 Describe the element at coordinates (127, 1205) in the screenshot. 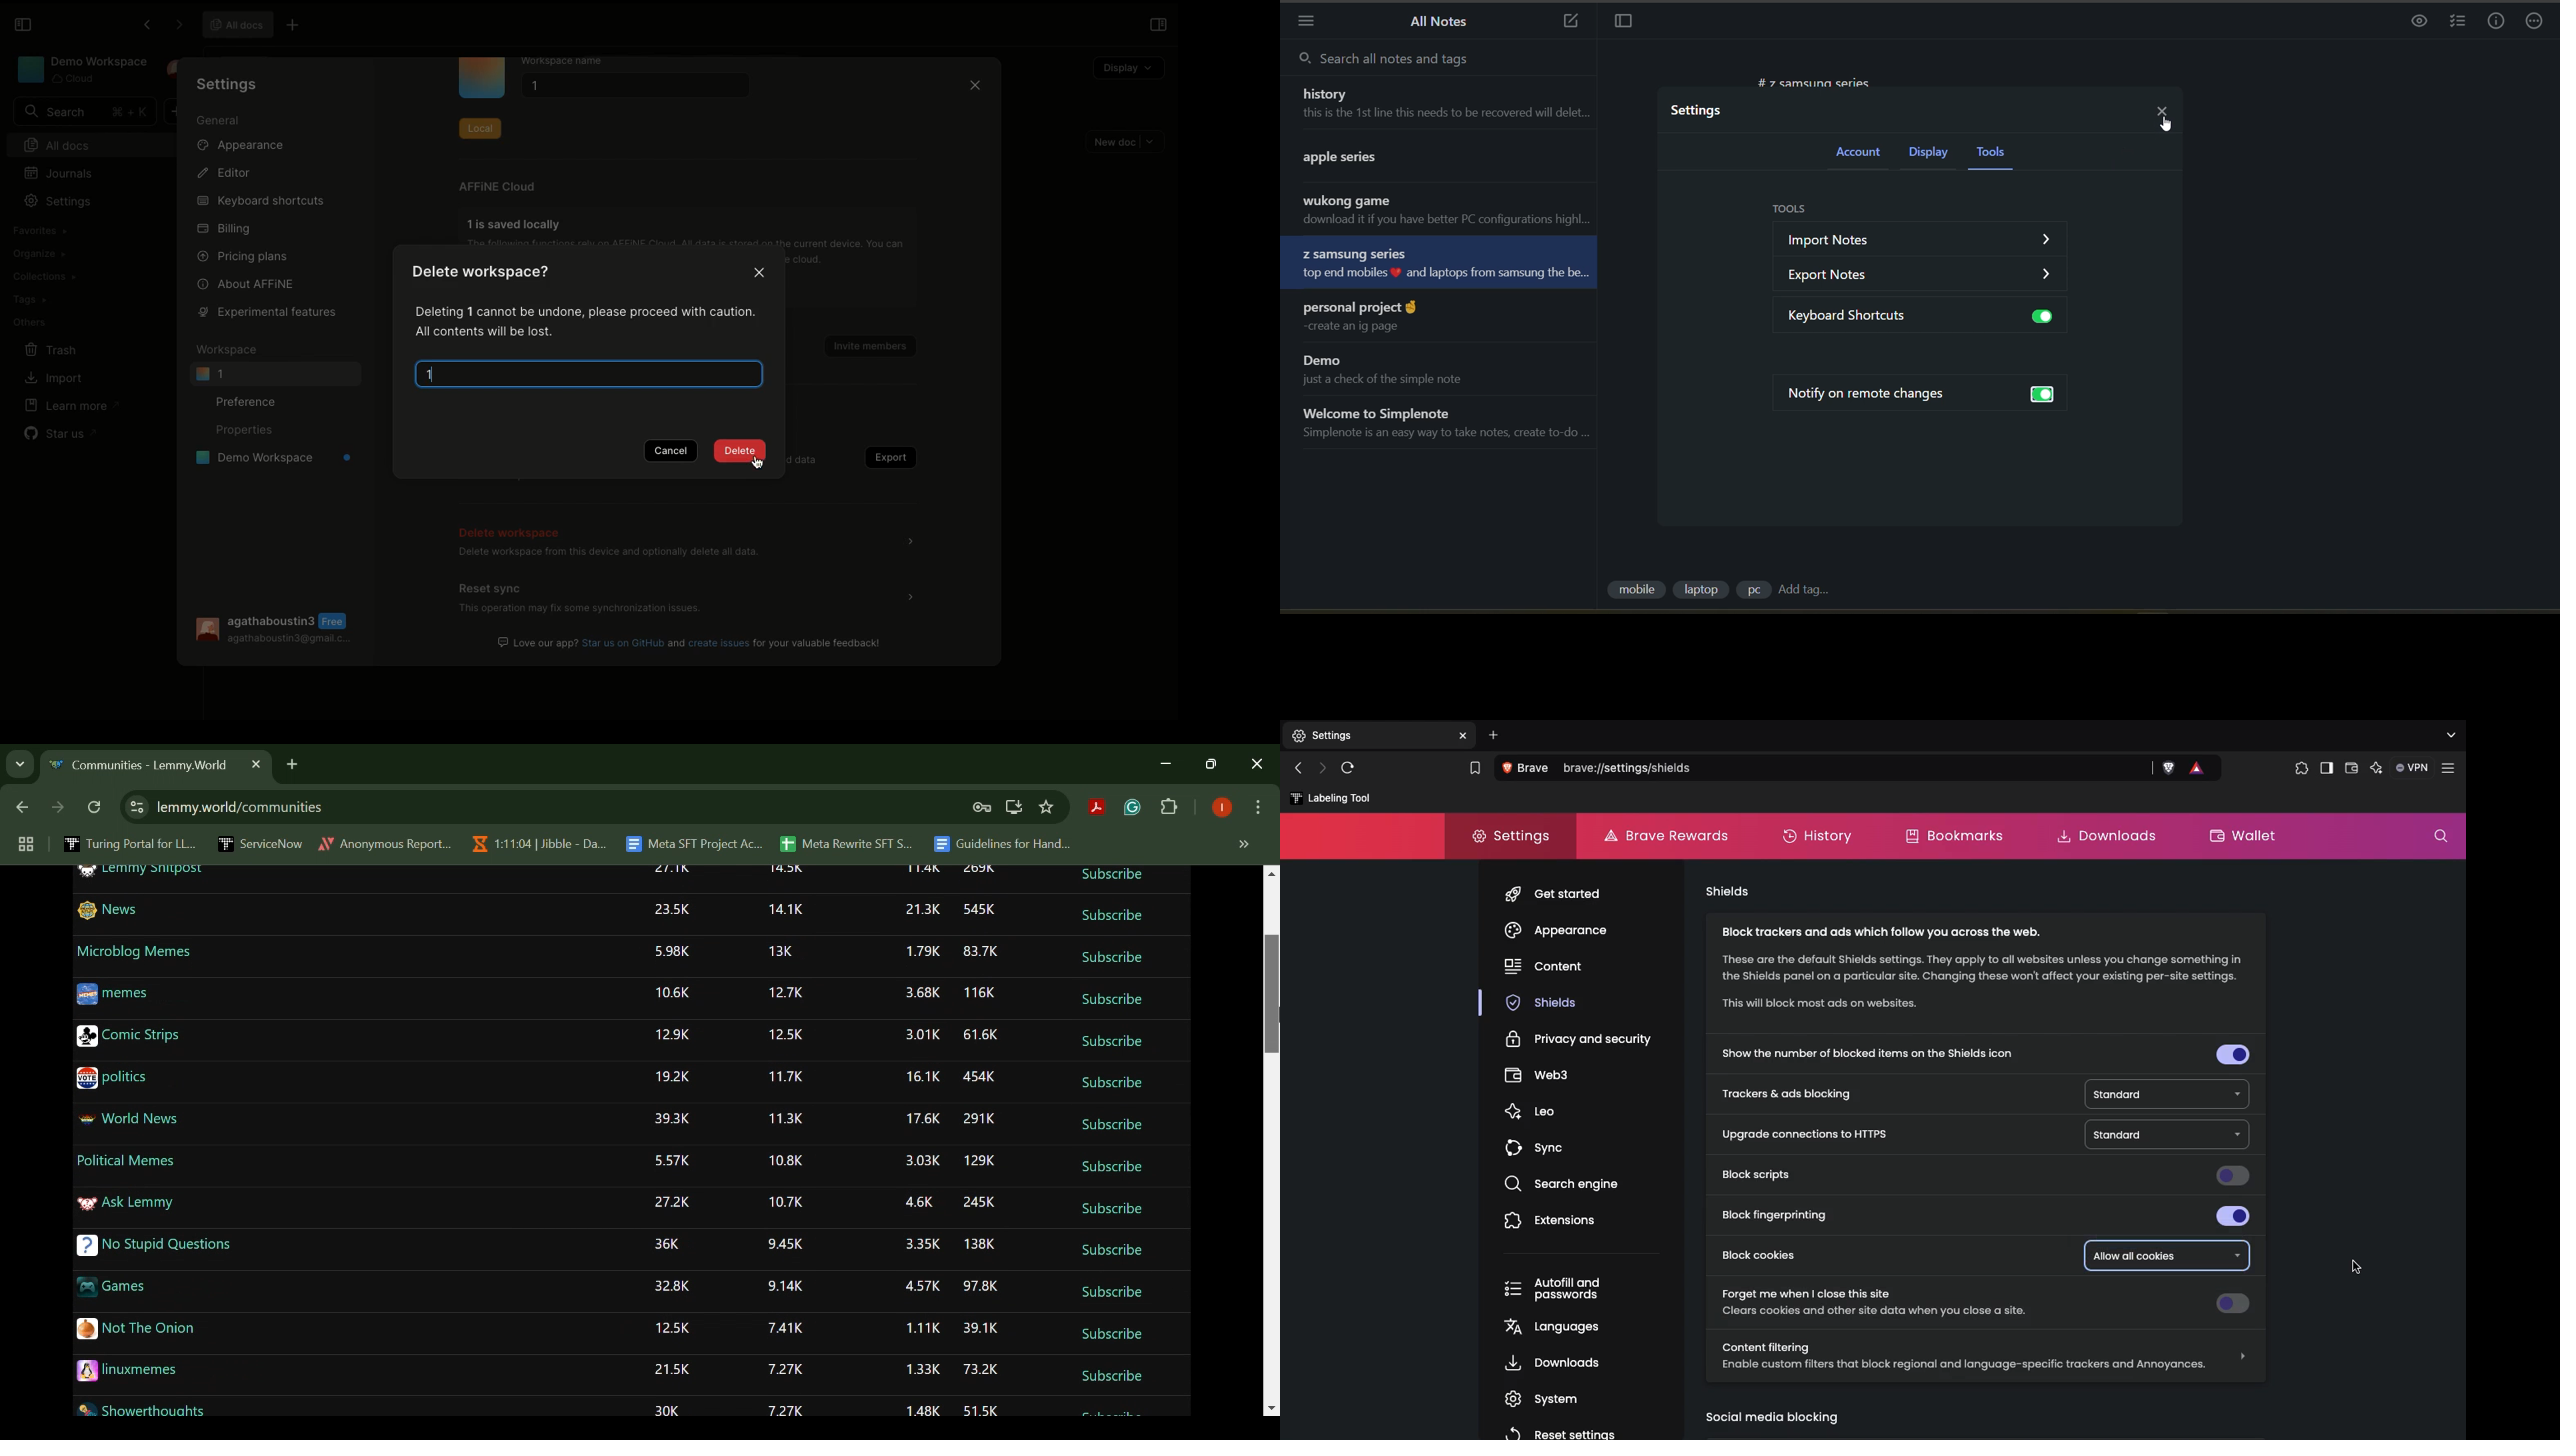

I see `Ask Lemmy` at that location.